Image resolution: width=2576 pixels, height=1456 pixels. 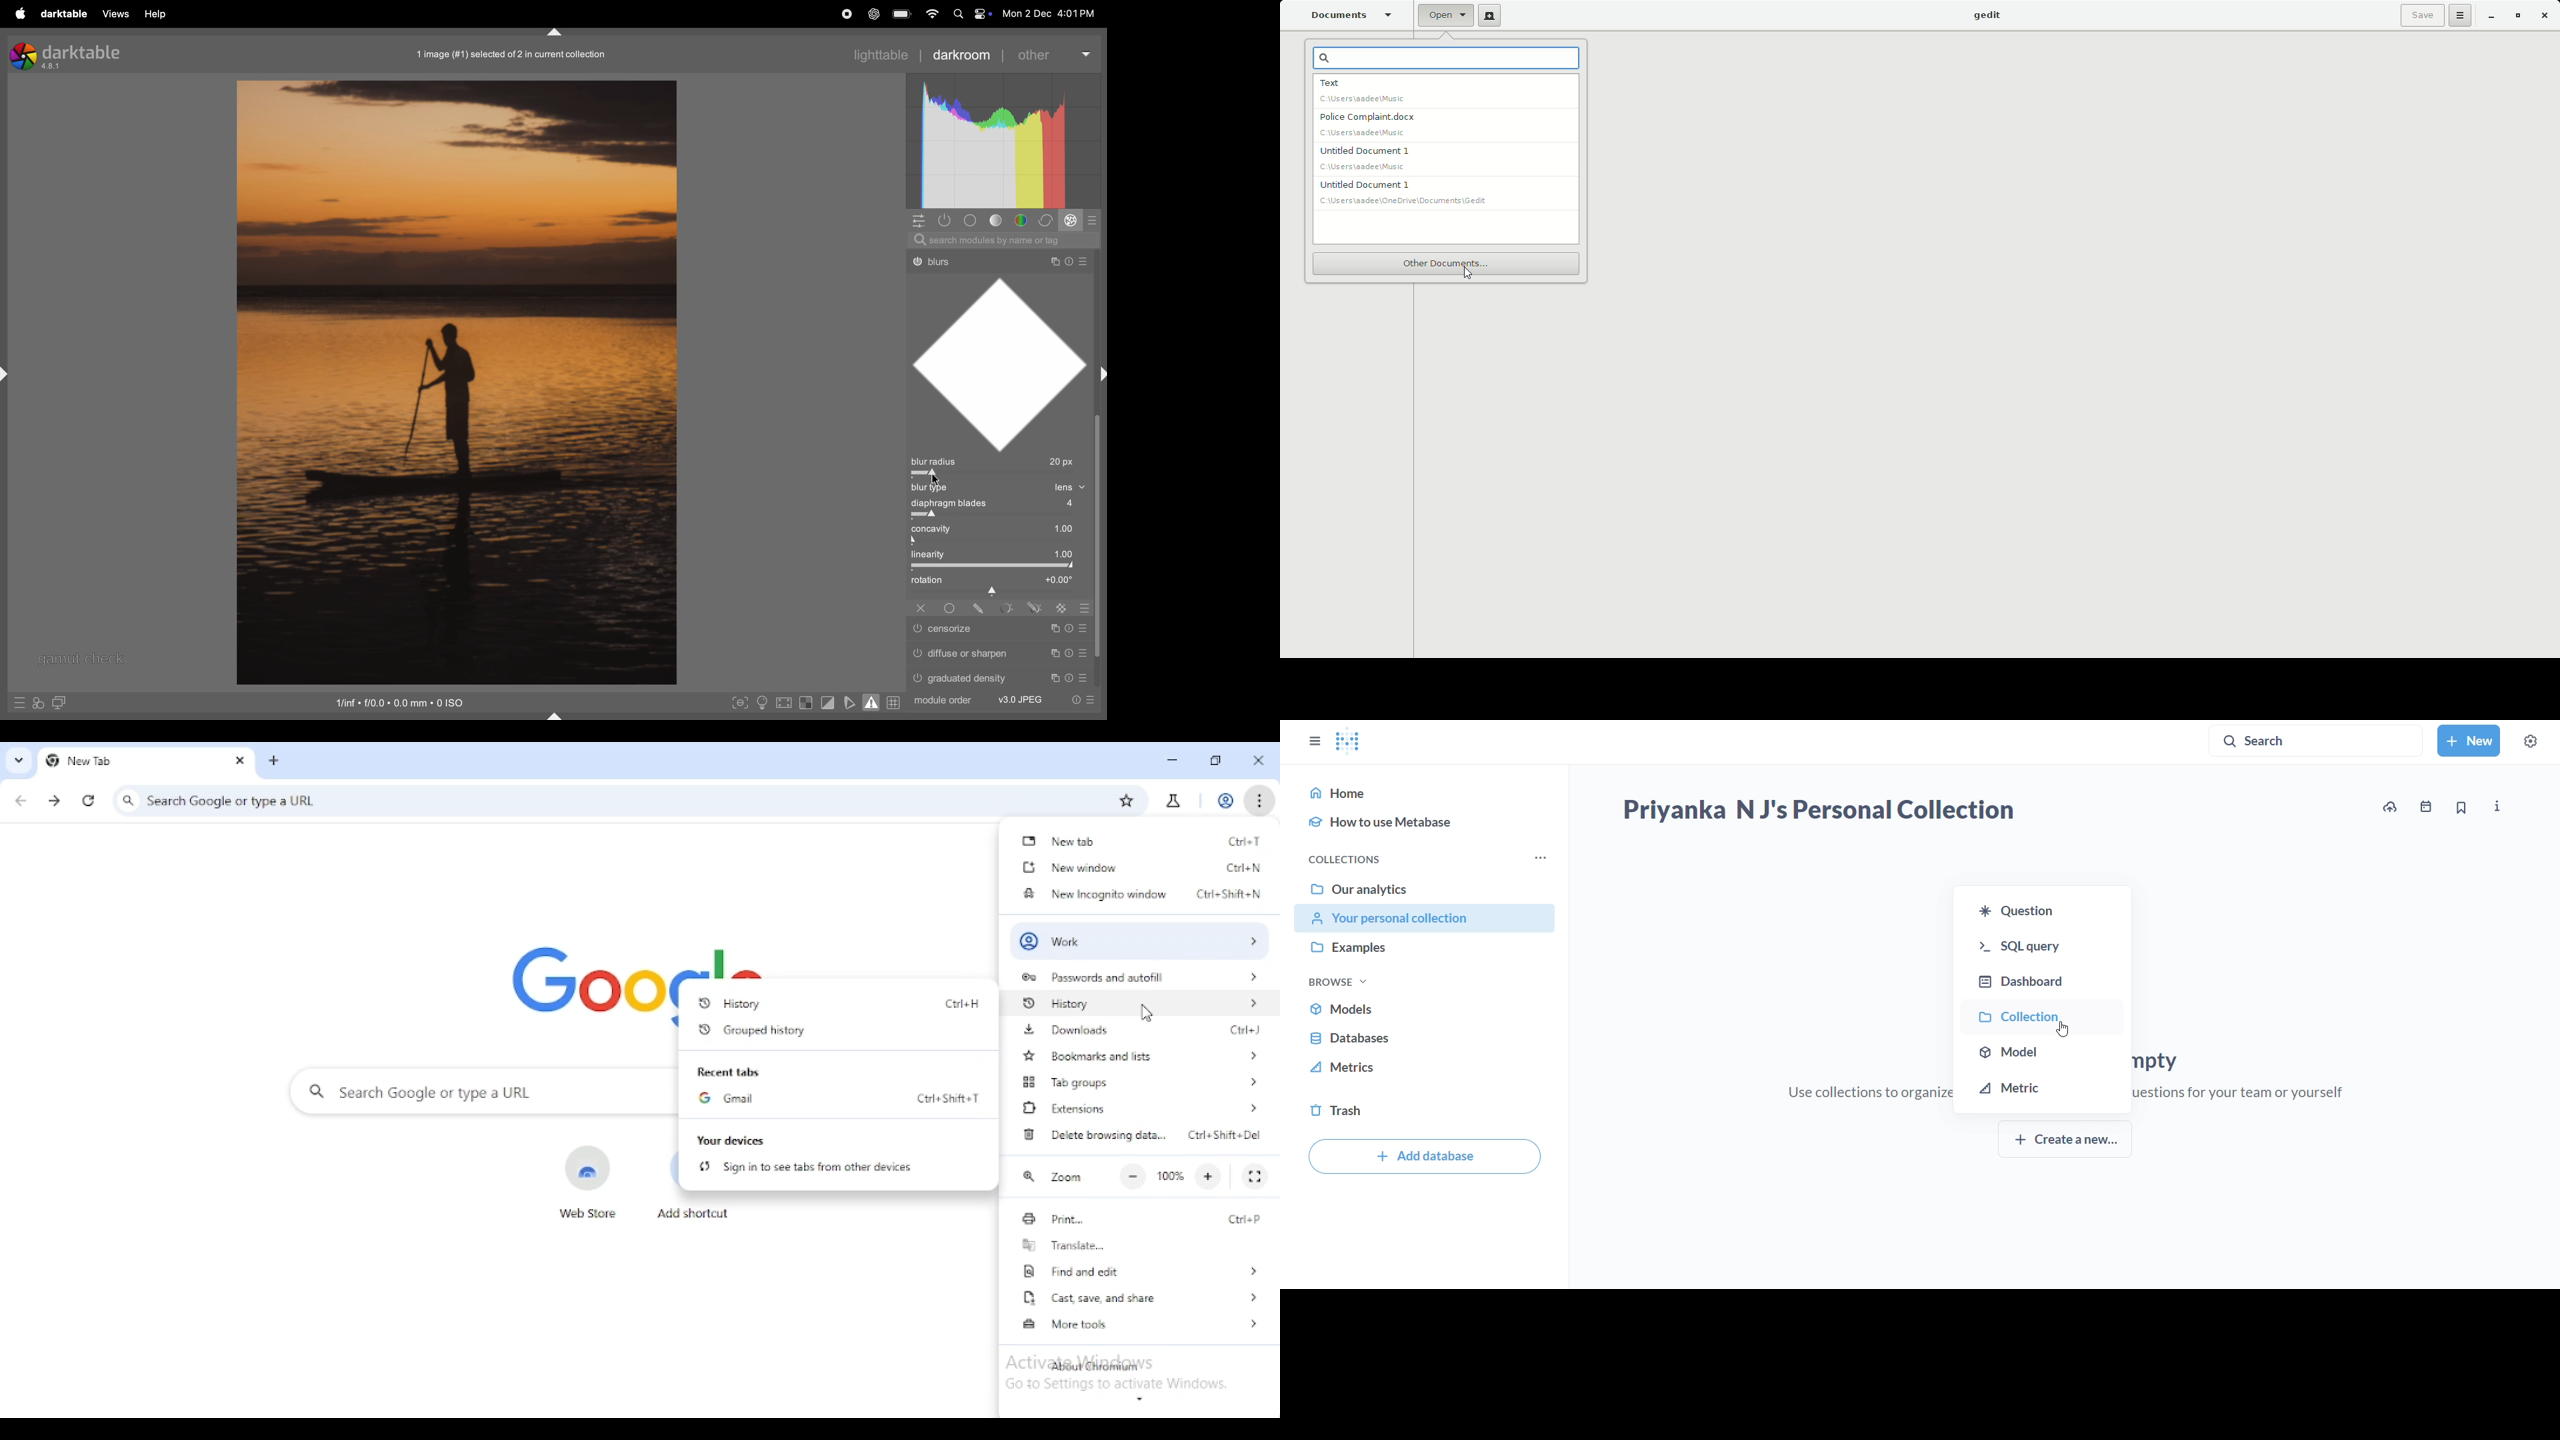 What do you see at coordinates (848, 702) in the screenshot?
I see `toggle soft proffing` at bounding box center [848, 702].